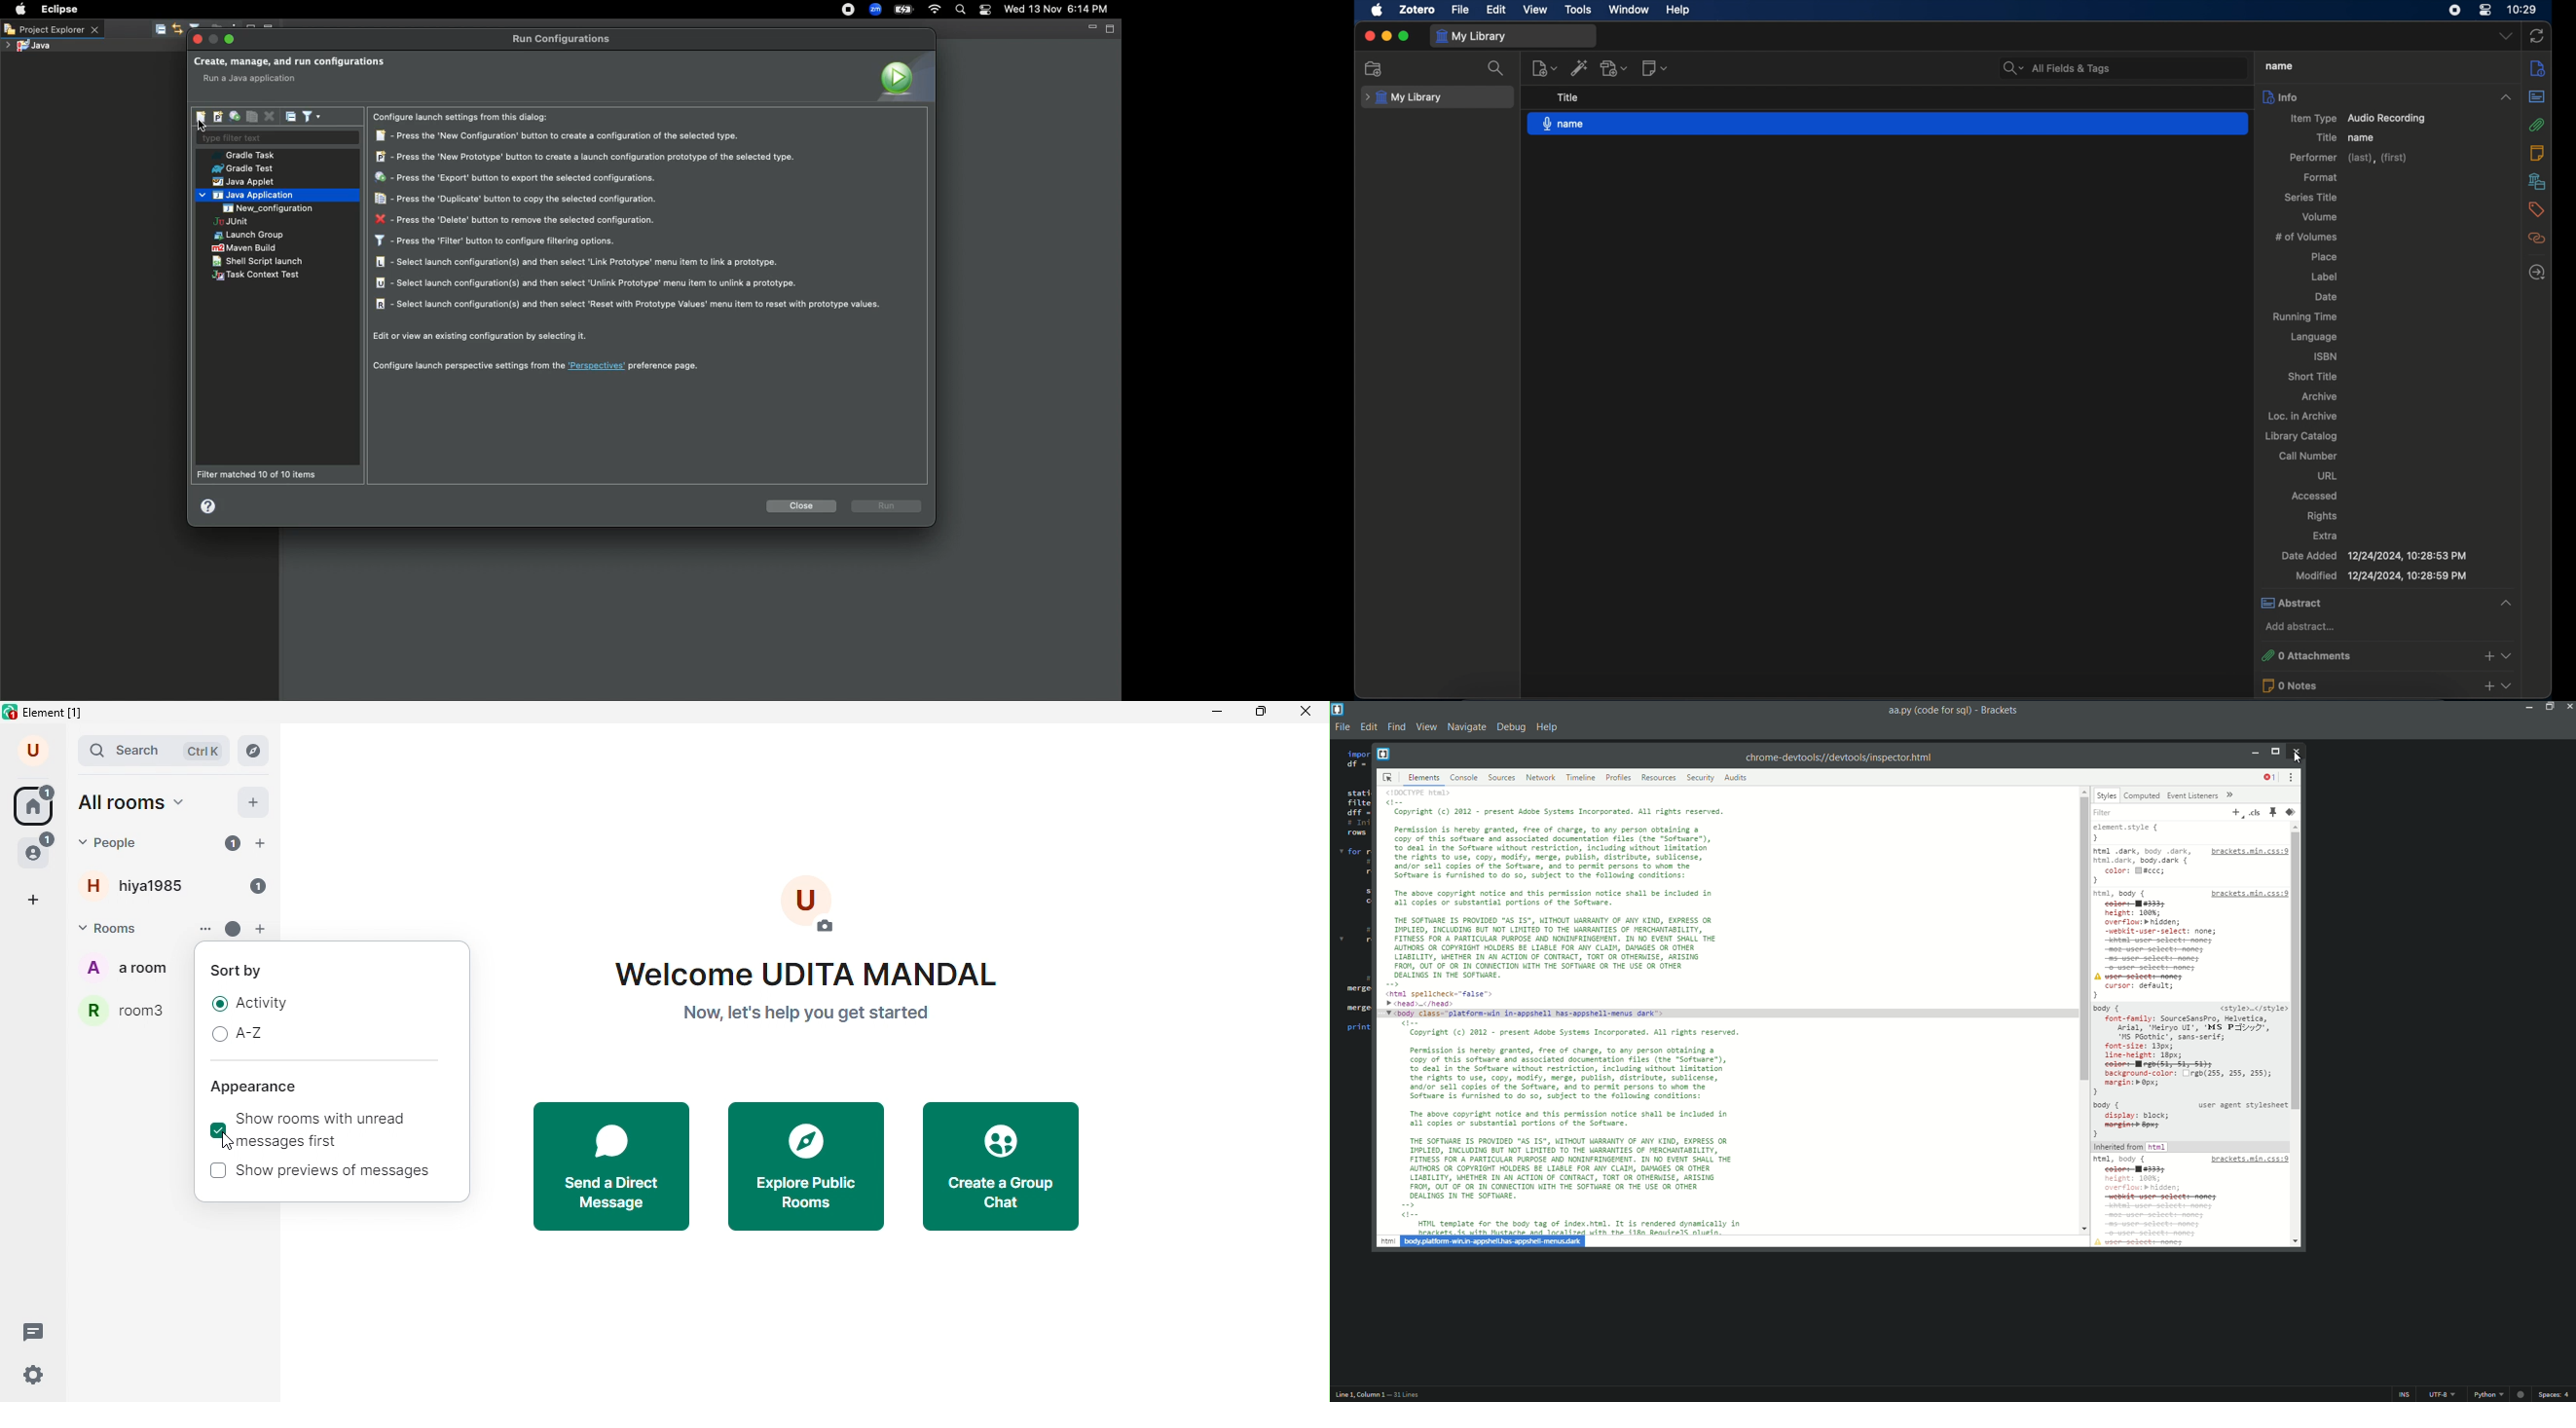 The height and width of the screenshot is (1428, 2576). What do you see at coordinates (2322, 216) in the screenshot?
I see `volume` at bounding box center [2322, 216].